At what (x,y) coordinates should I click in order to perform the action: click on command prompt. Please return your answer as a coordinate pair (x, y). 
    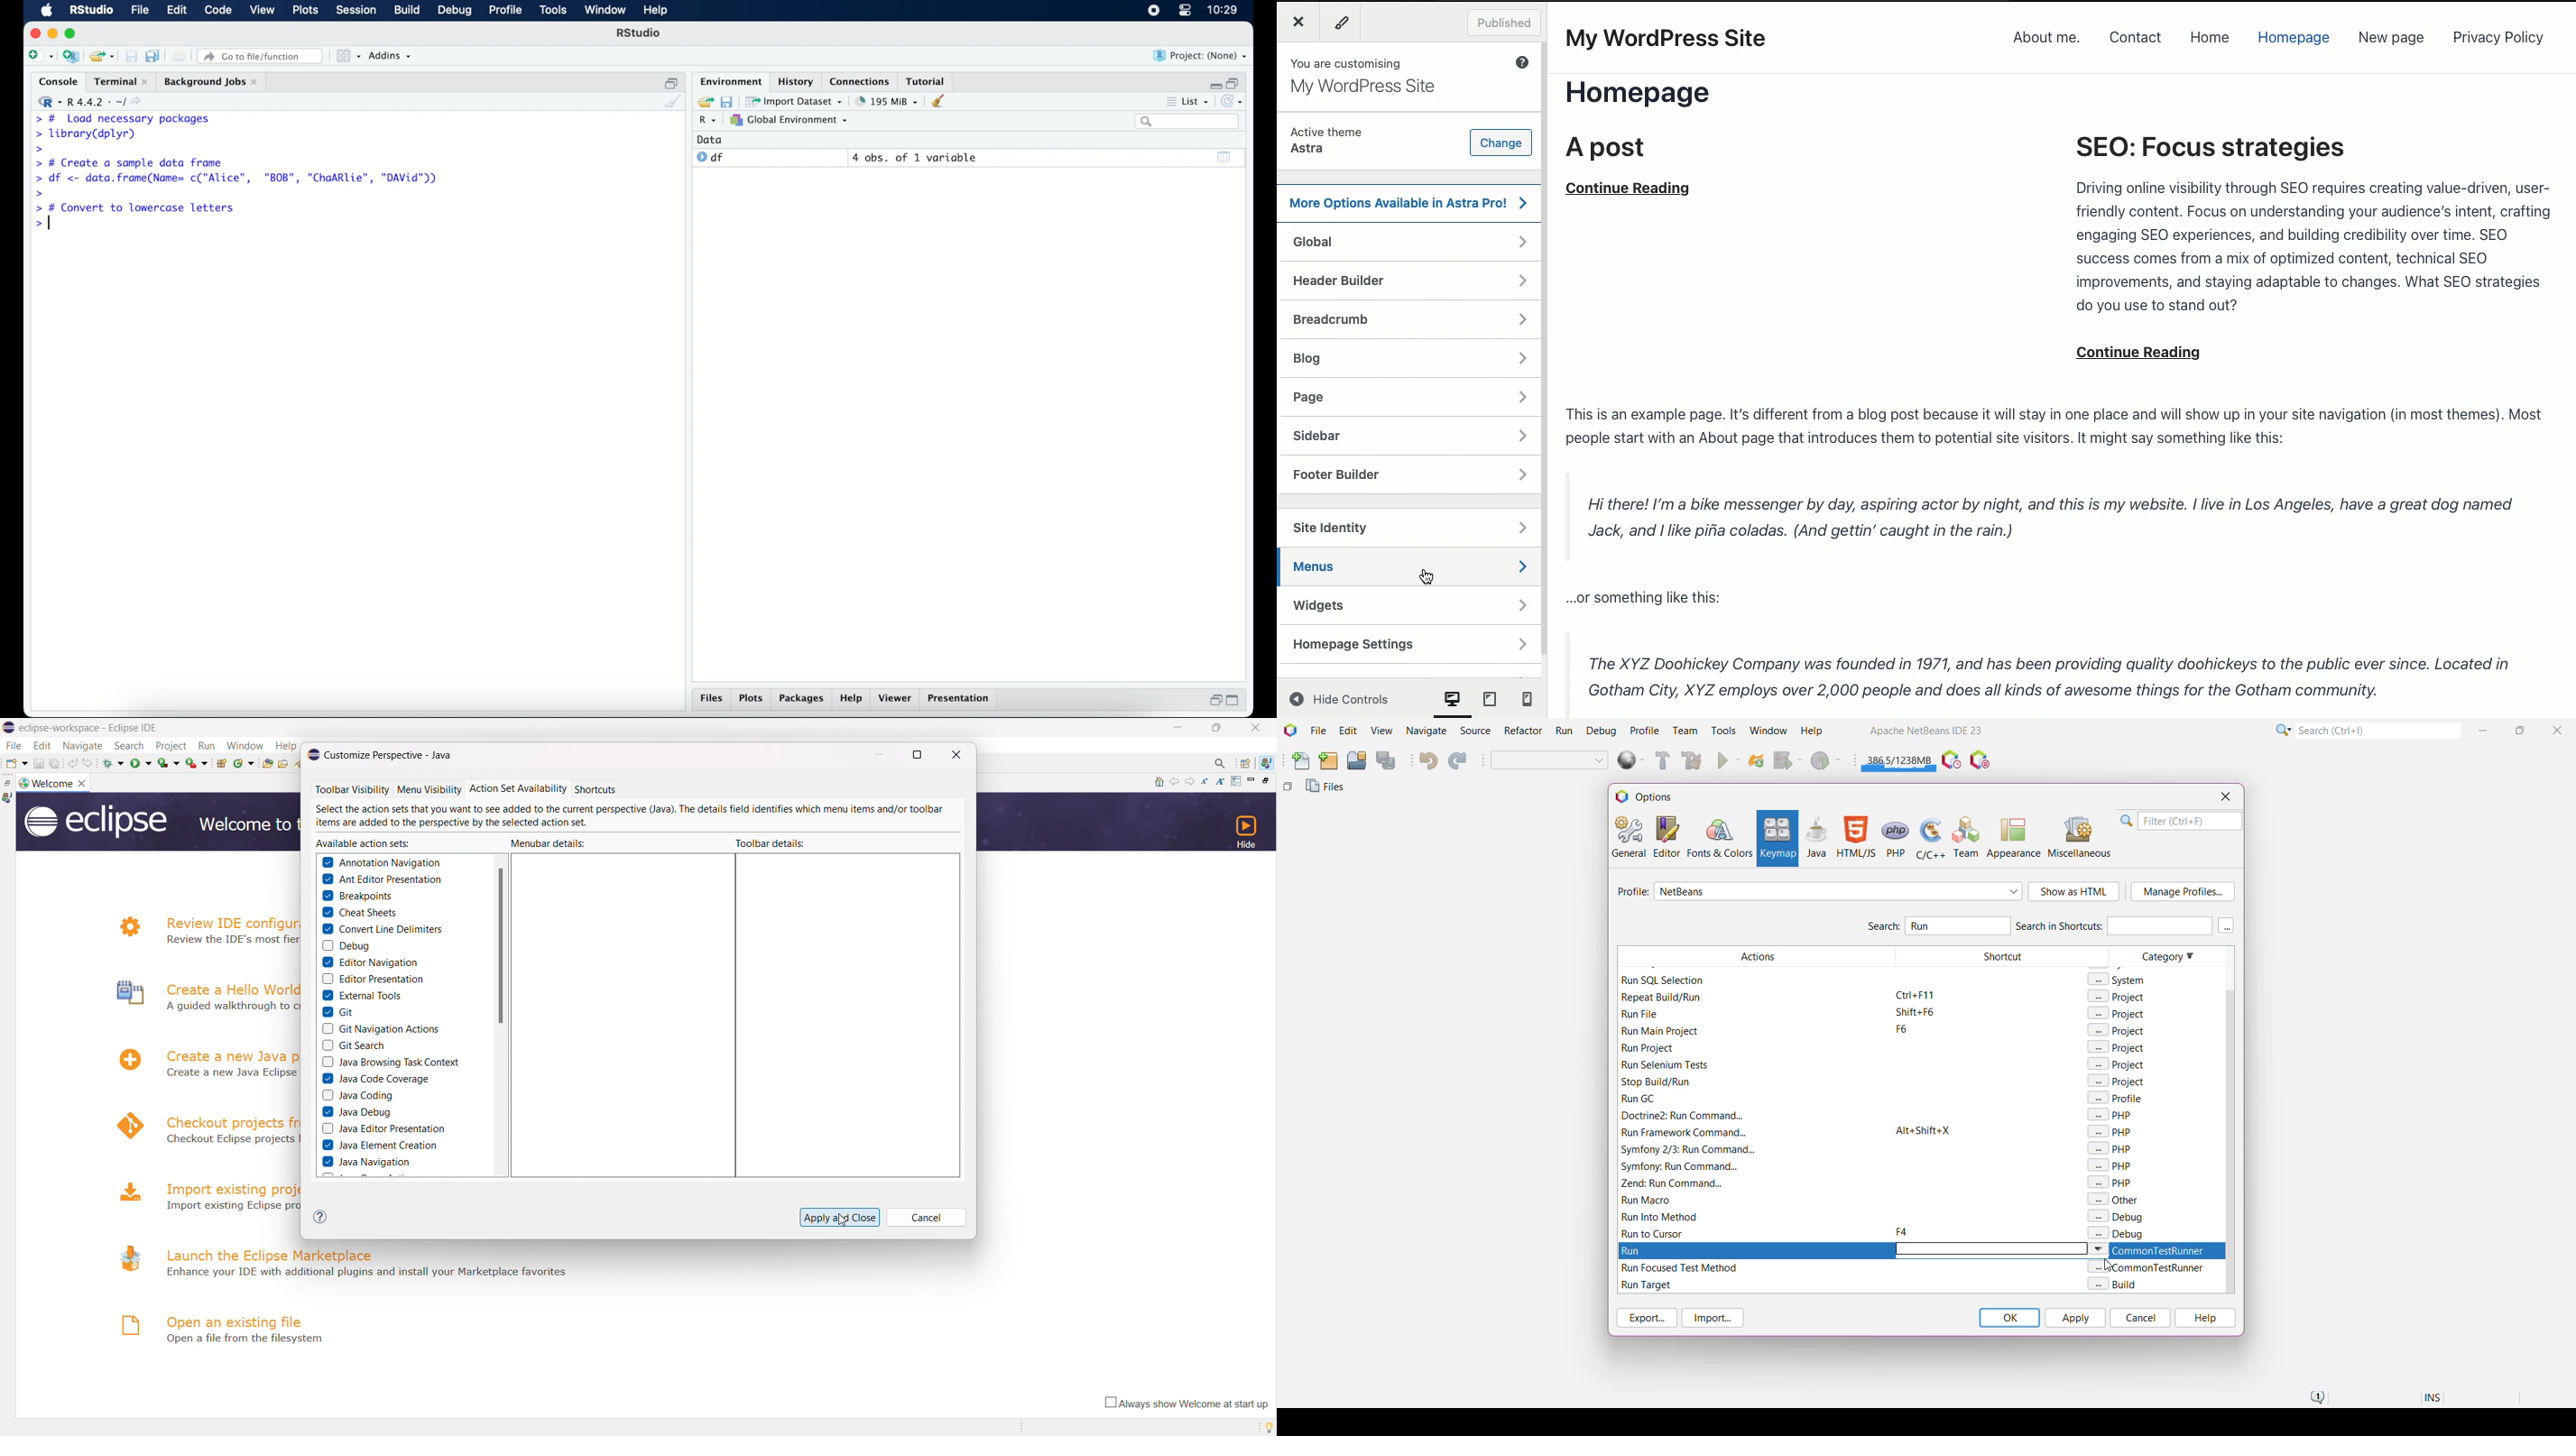
    Looking at the image, I should click on (40, 193).